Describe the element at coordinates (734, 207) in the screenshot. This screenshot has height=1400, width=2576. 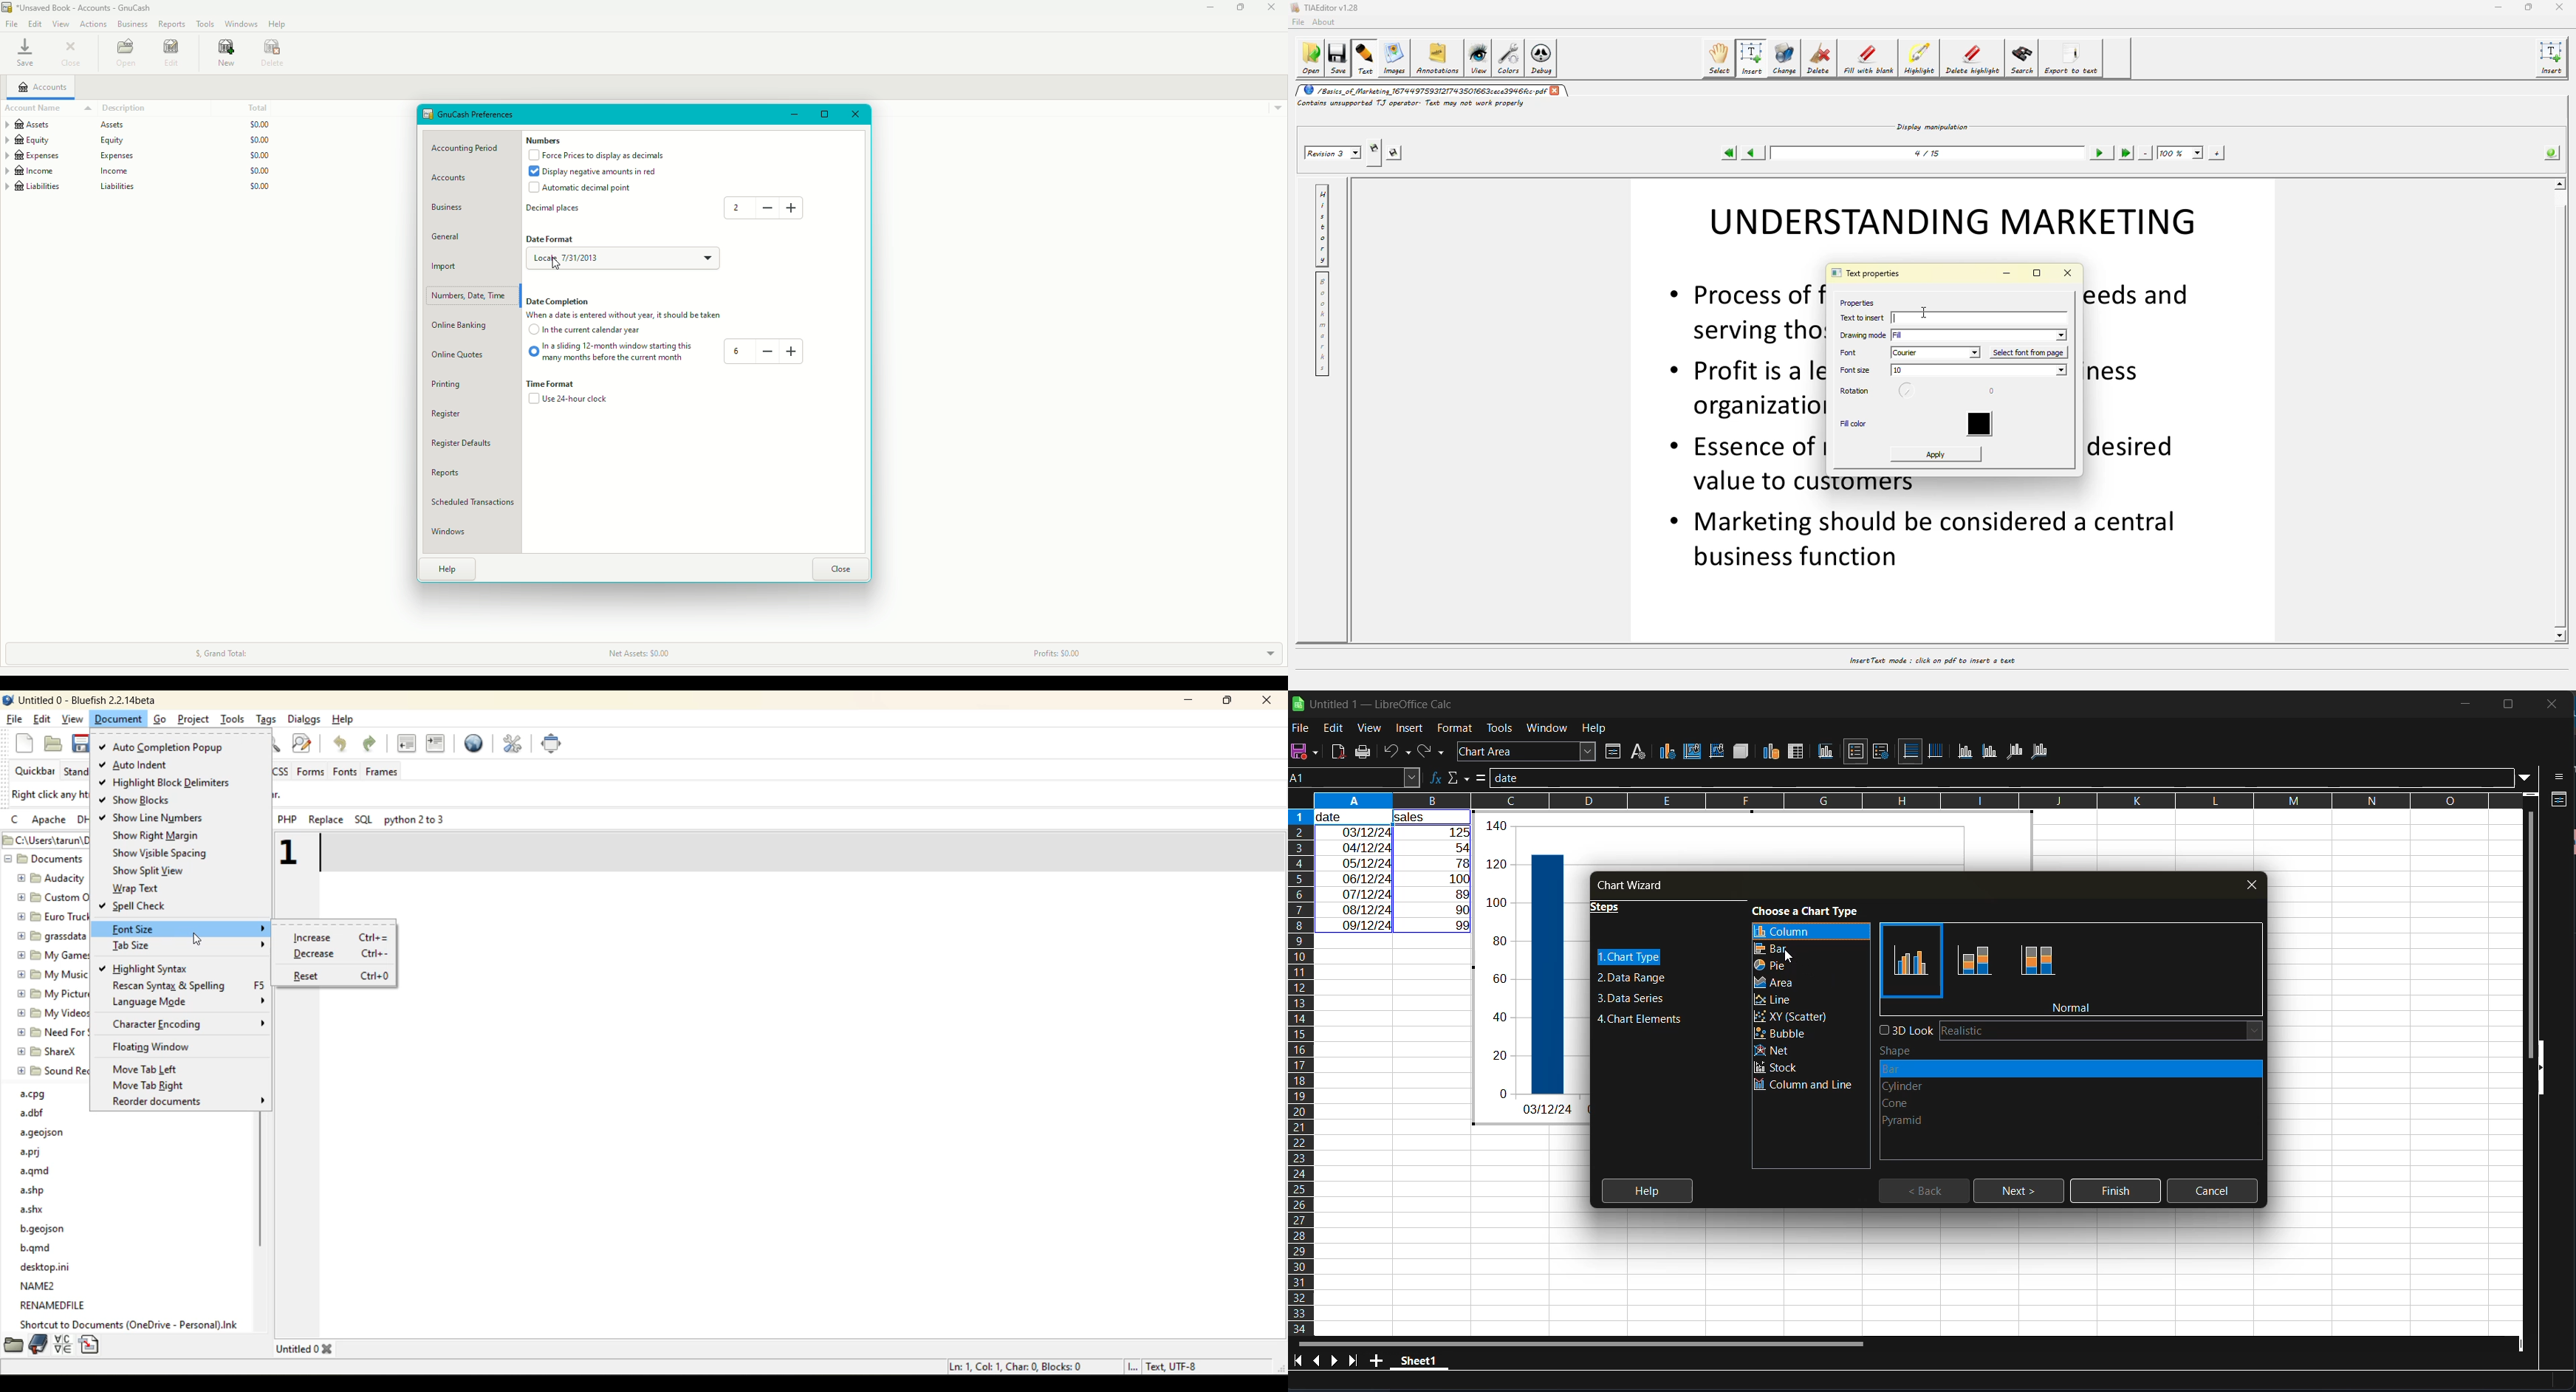
I see `2` at that location.